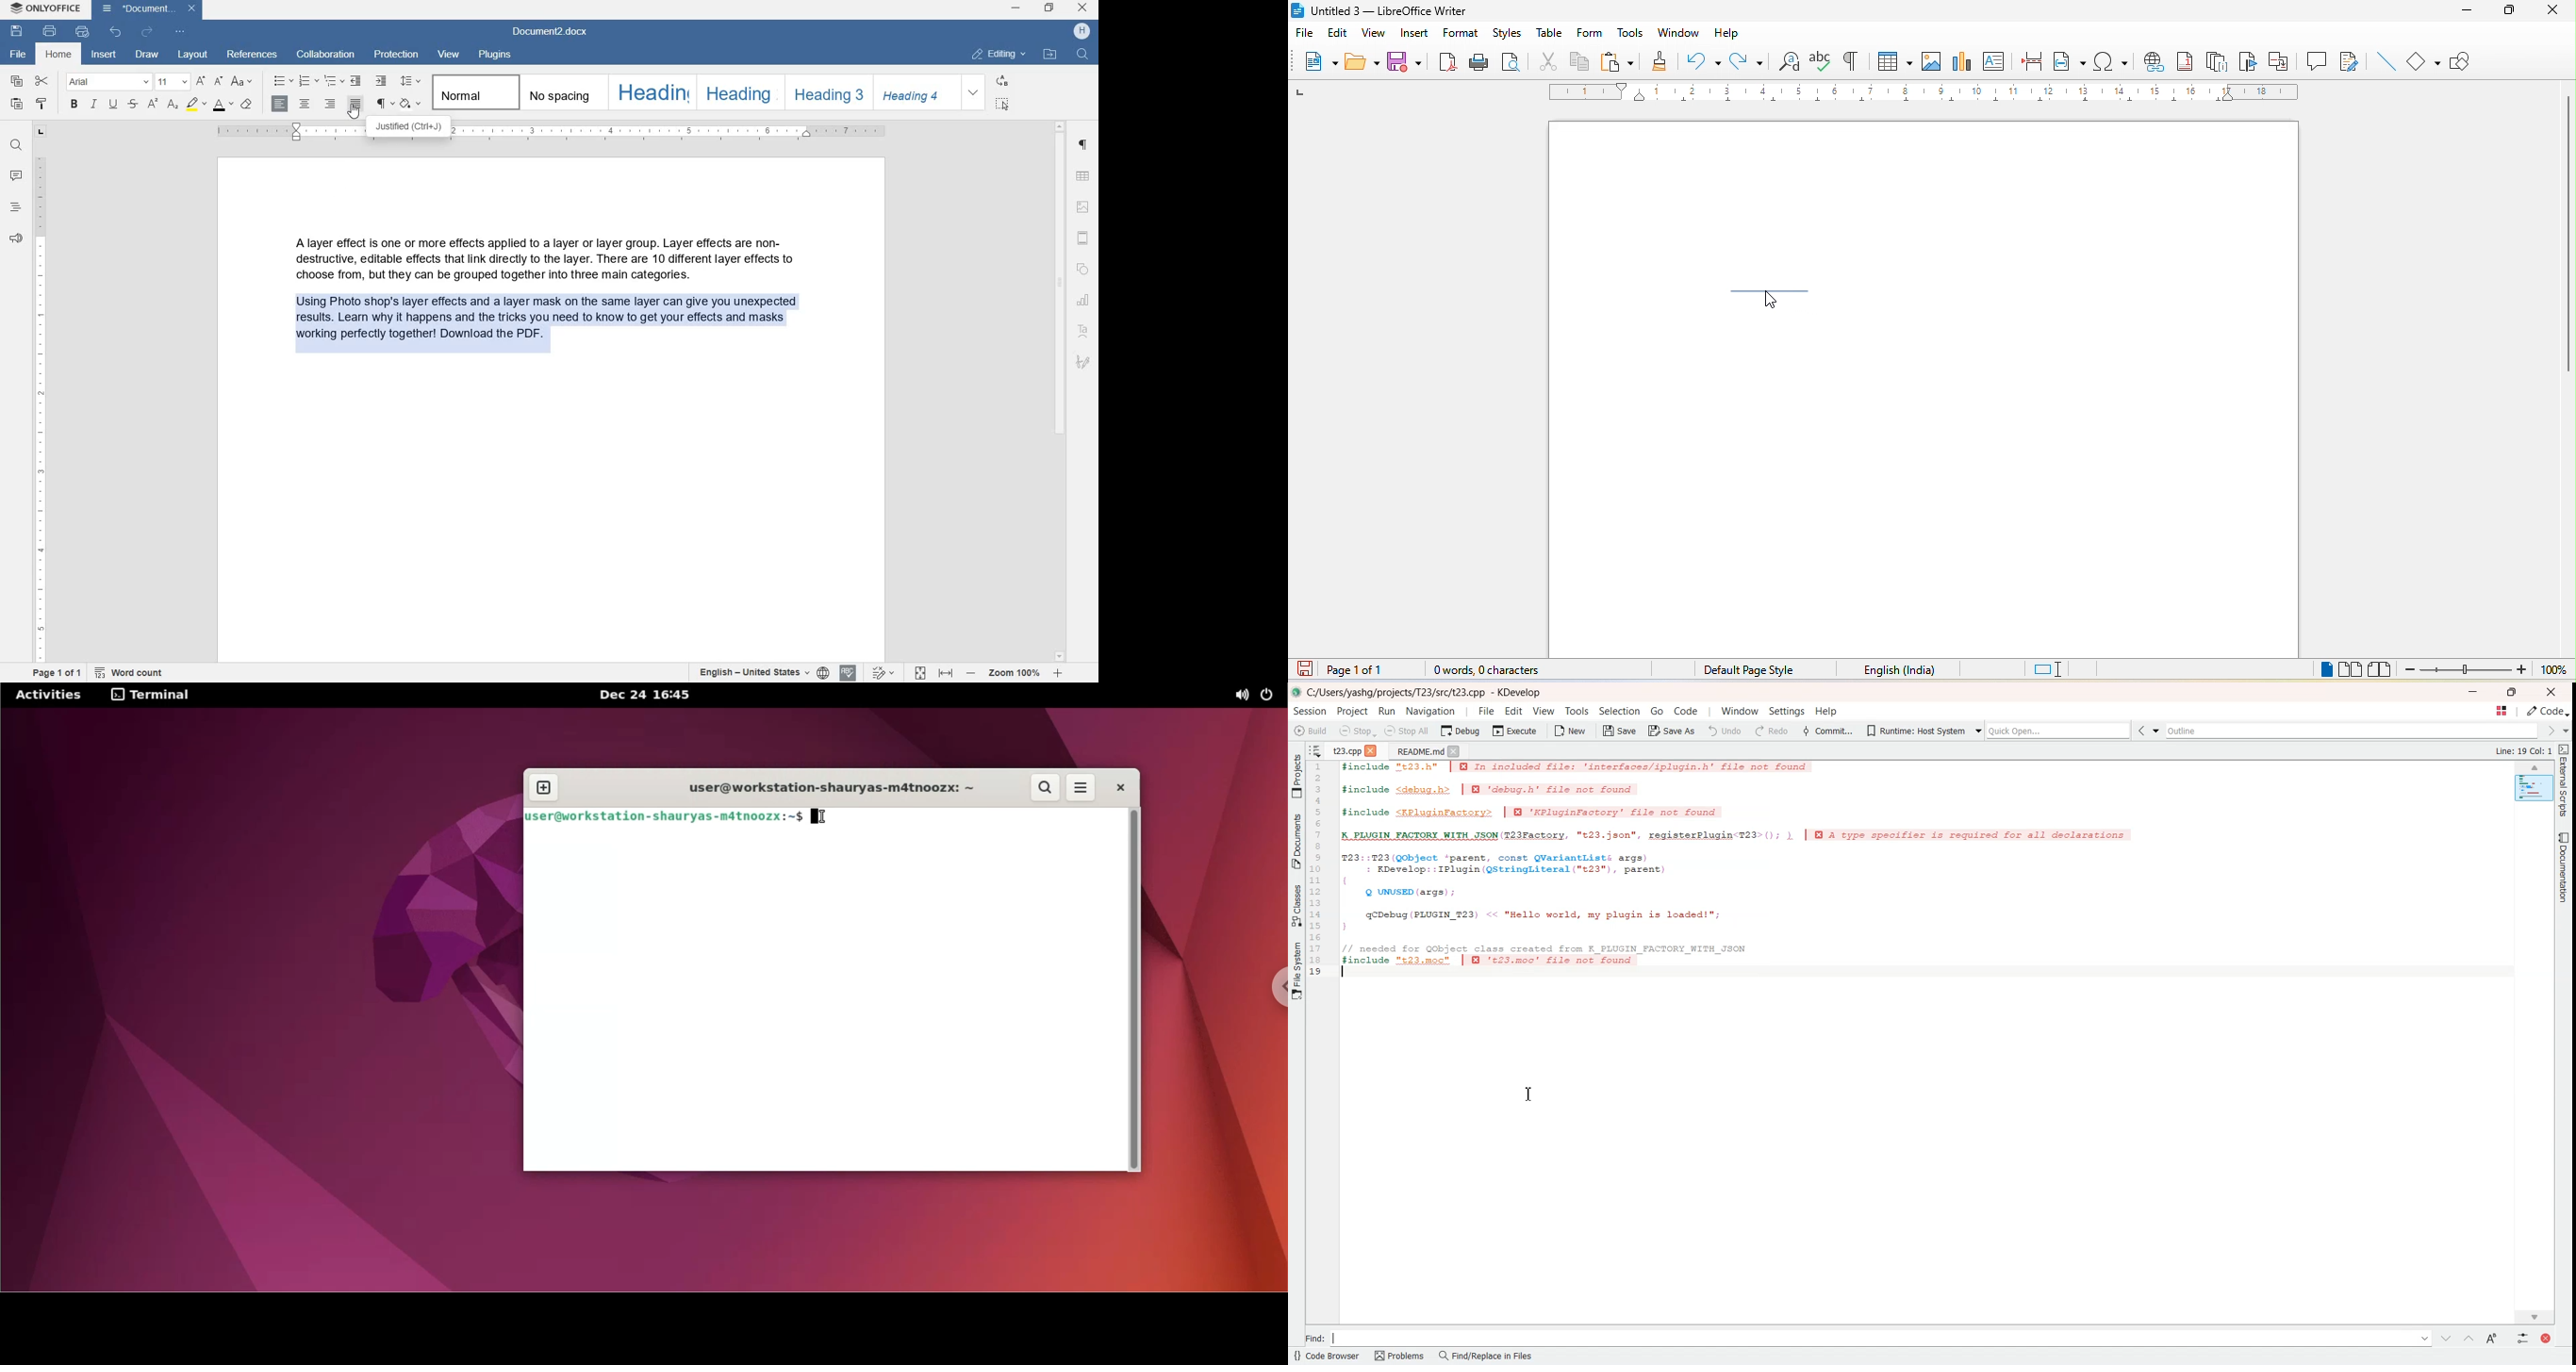  Describe the element at coordinates (883, 673) in the screenshot. I see `TRACK CHANGES` at that location.